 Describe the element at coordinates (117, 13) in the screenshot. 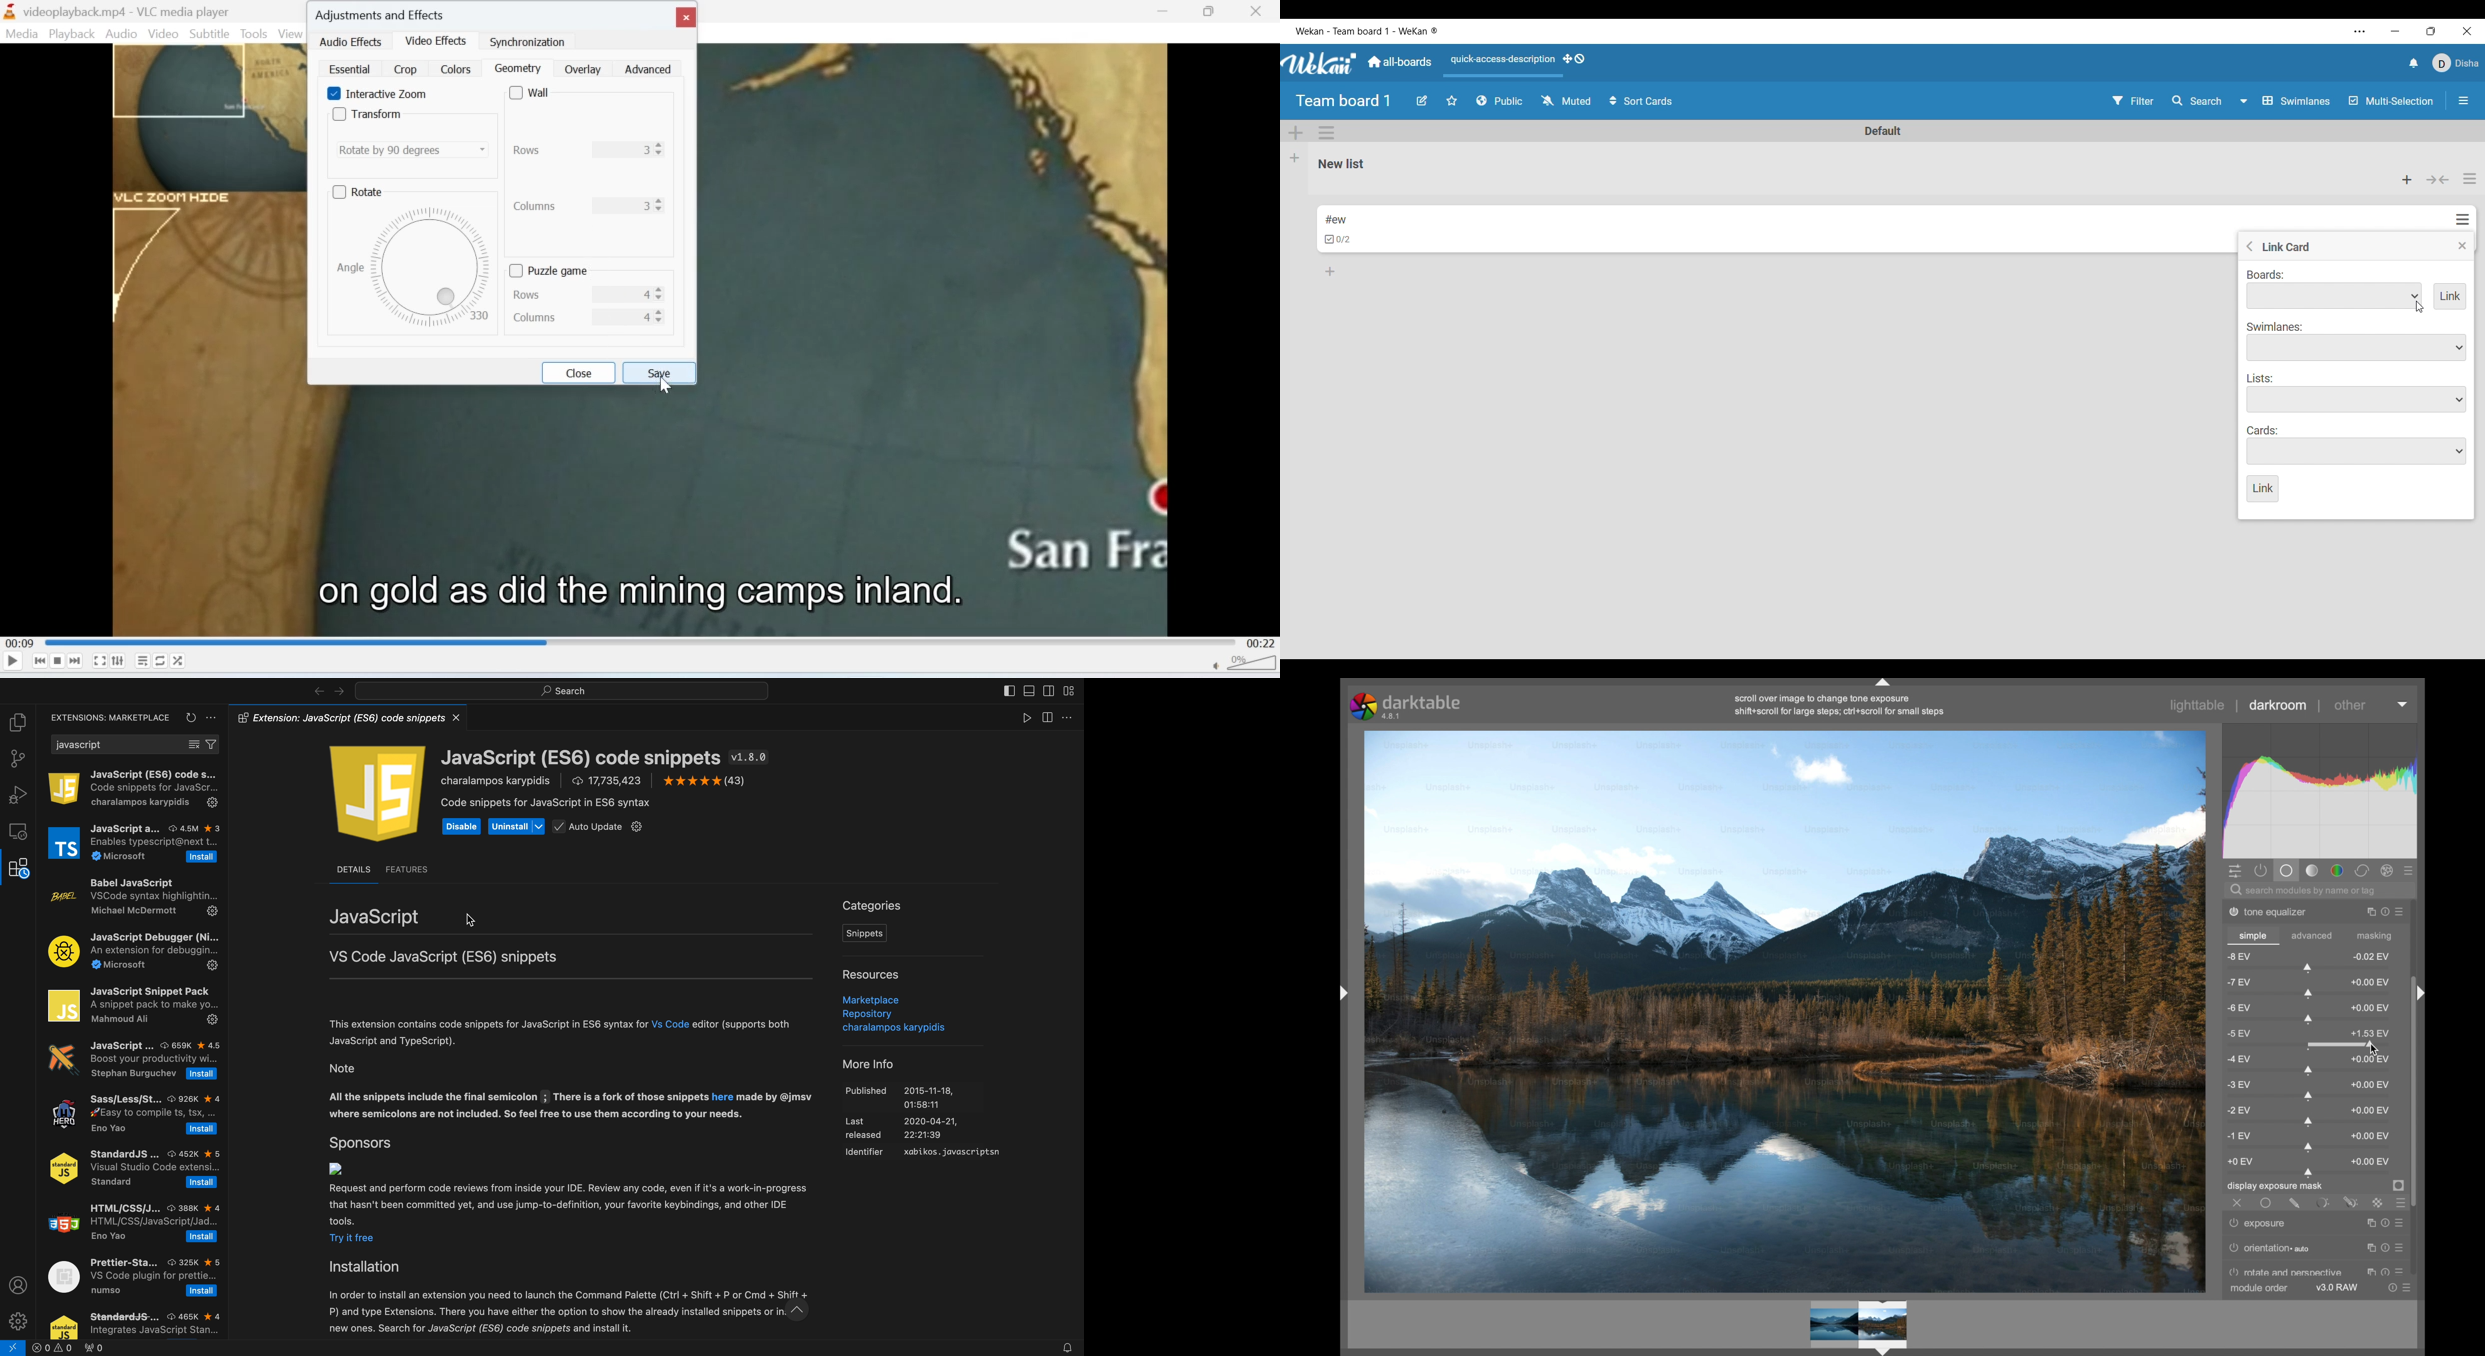

I see `videoplayback.mp4-VLC media player` at that location.